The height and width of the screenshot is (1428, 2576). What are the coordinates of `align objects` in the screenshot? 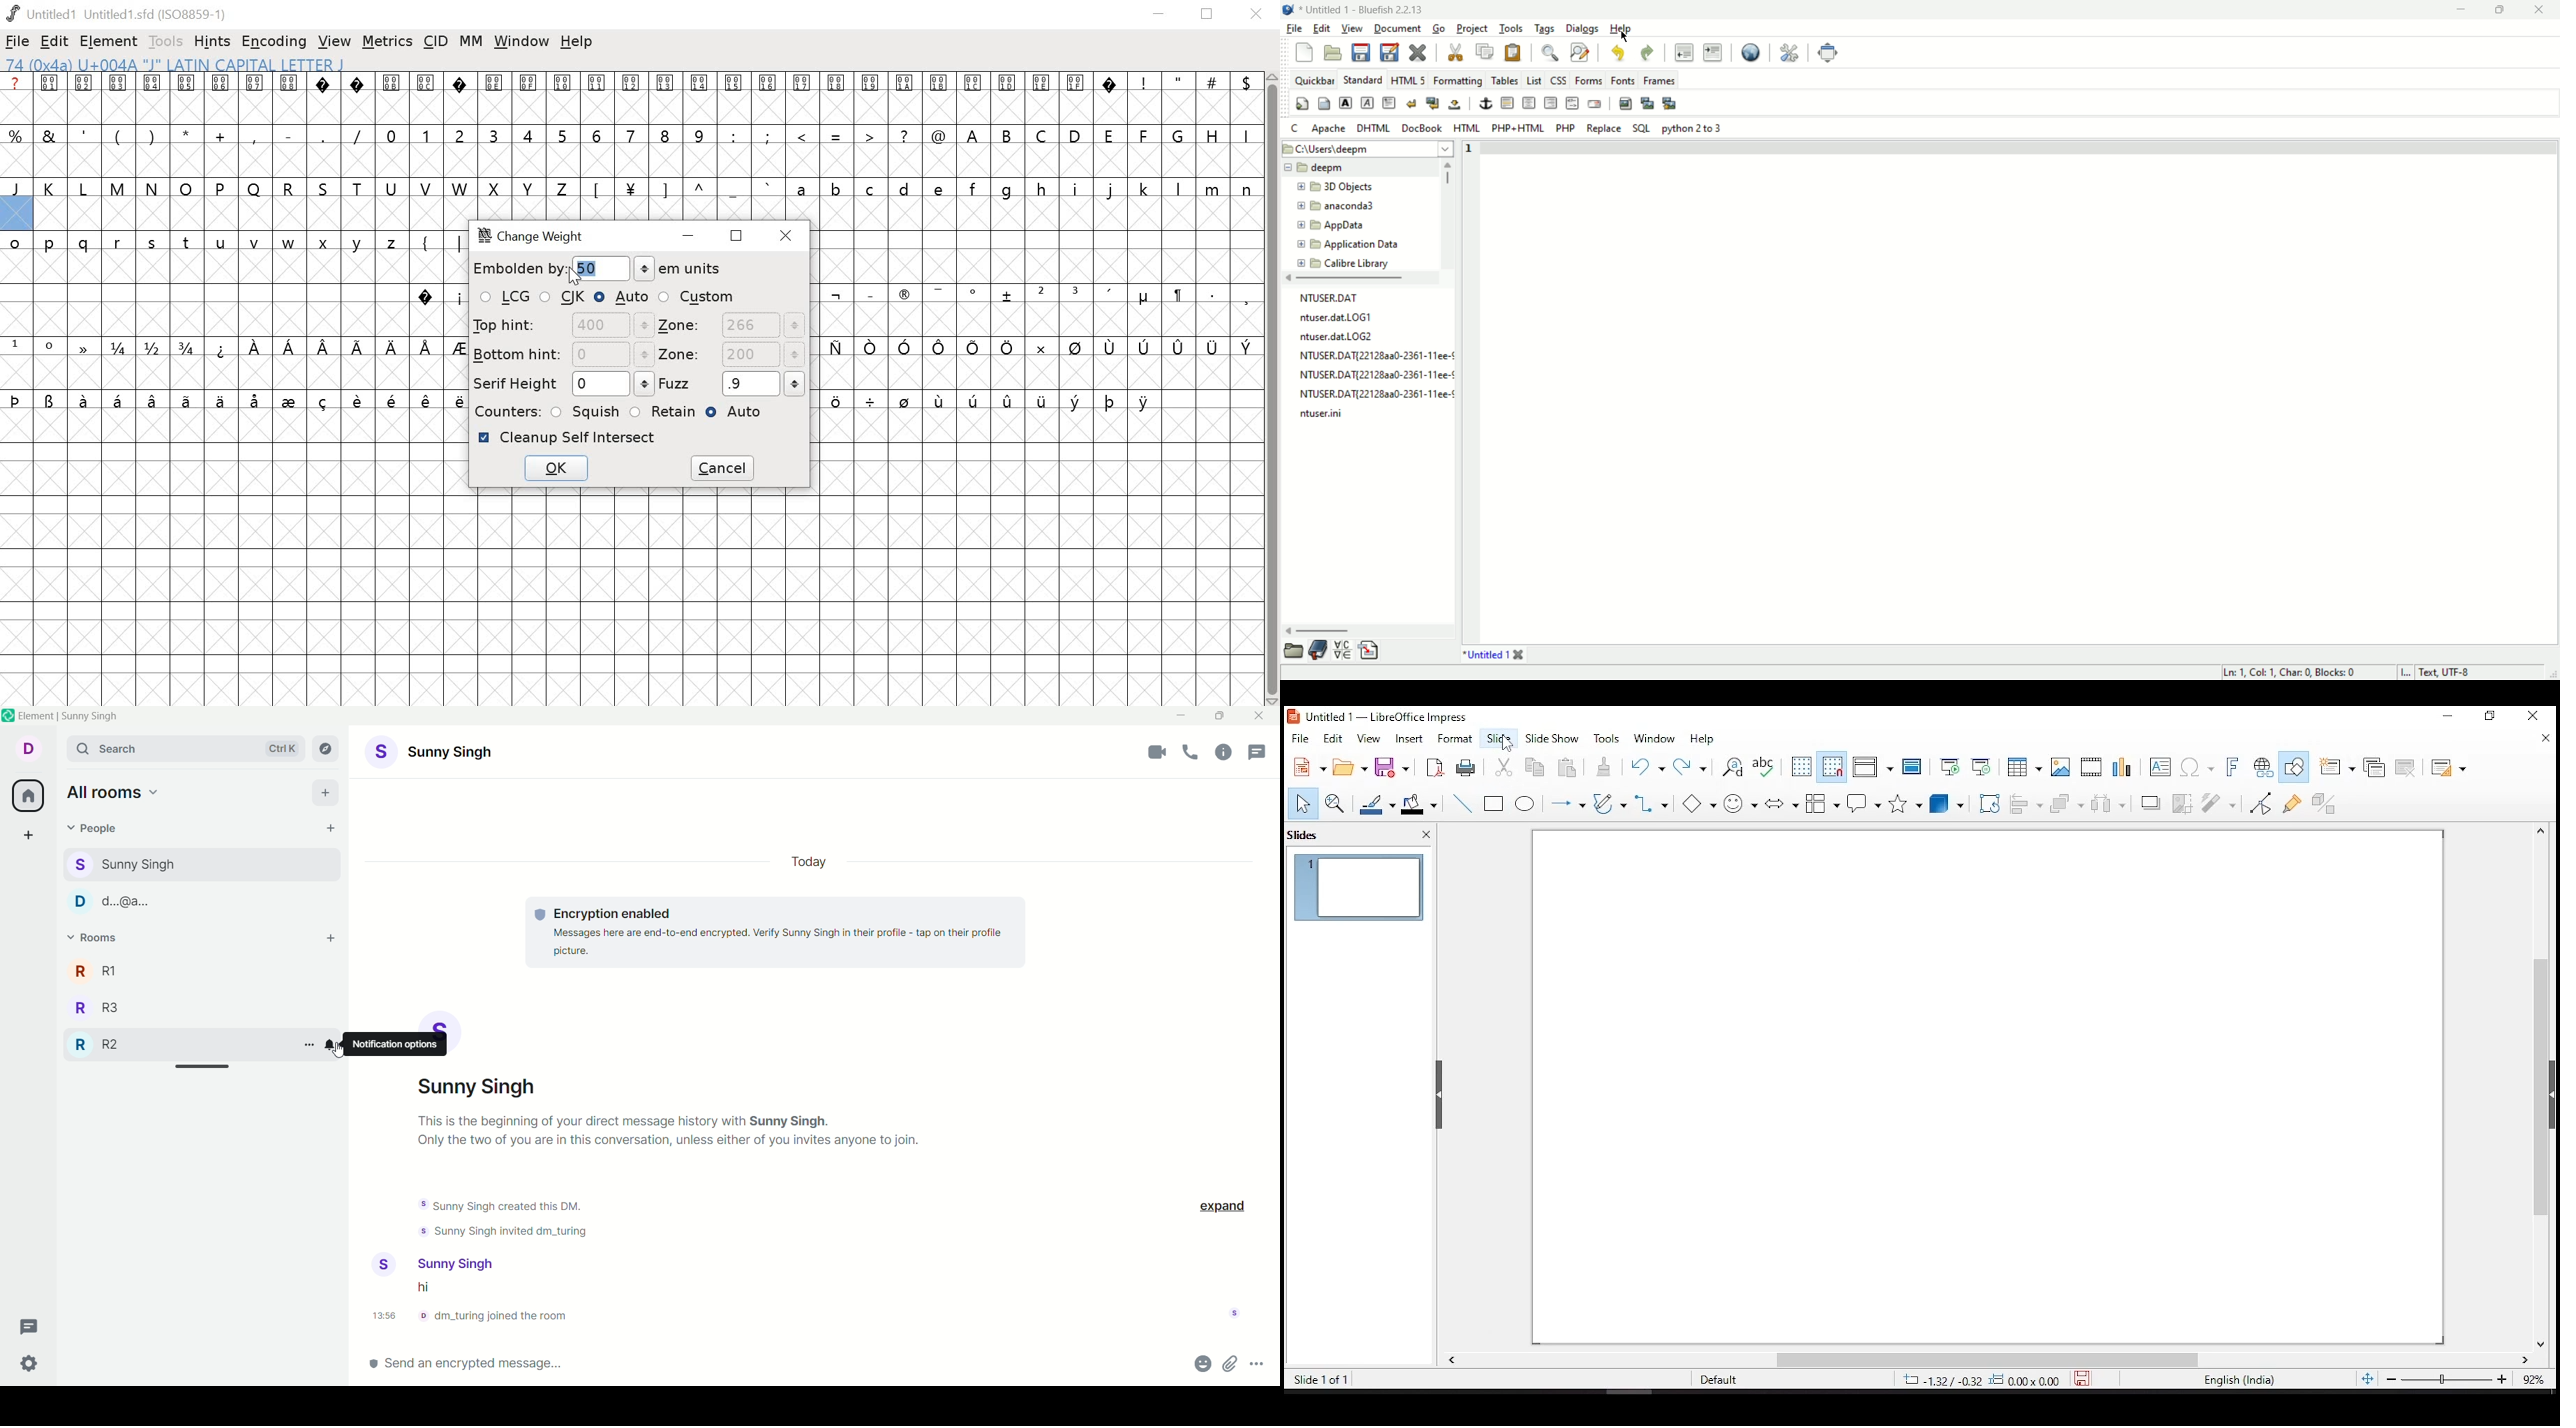 It's located at (2025, 804).